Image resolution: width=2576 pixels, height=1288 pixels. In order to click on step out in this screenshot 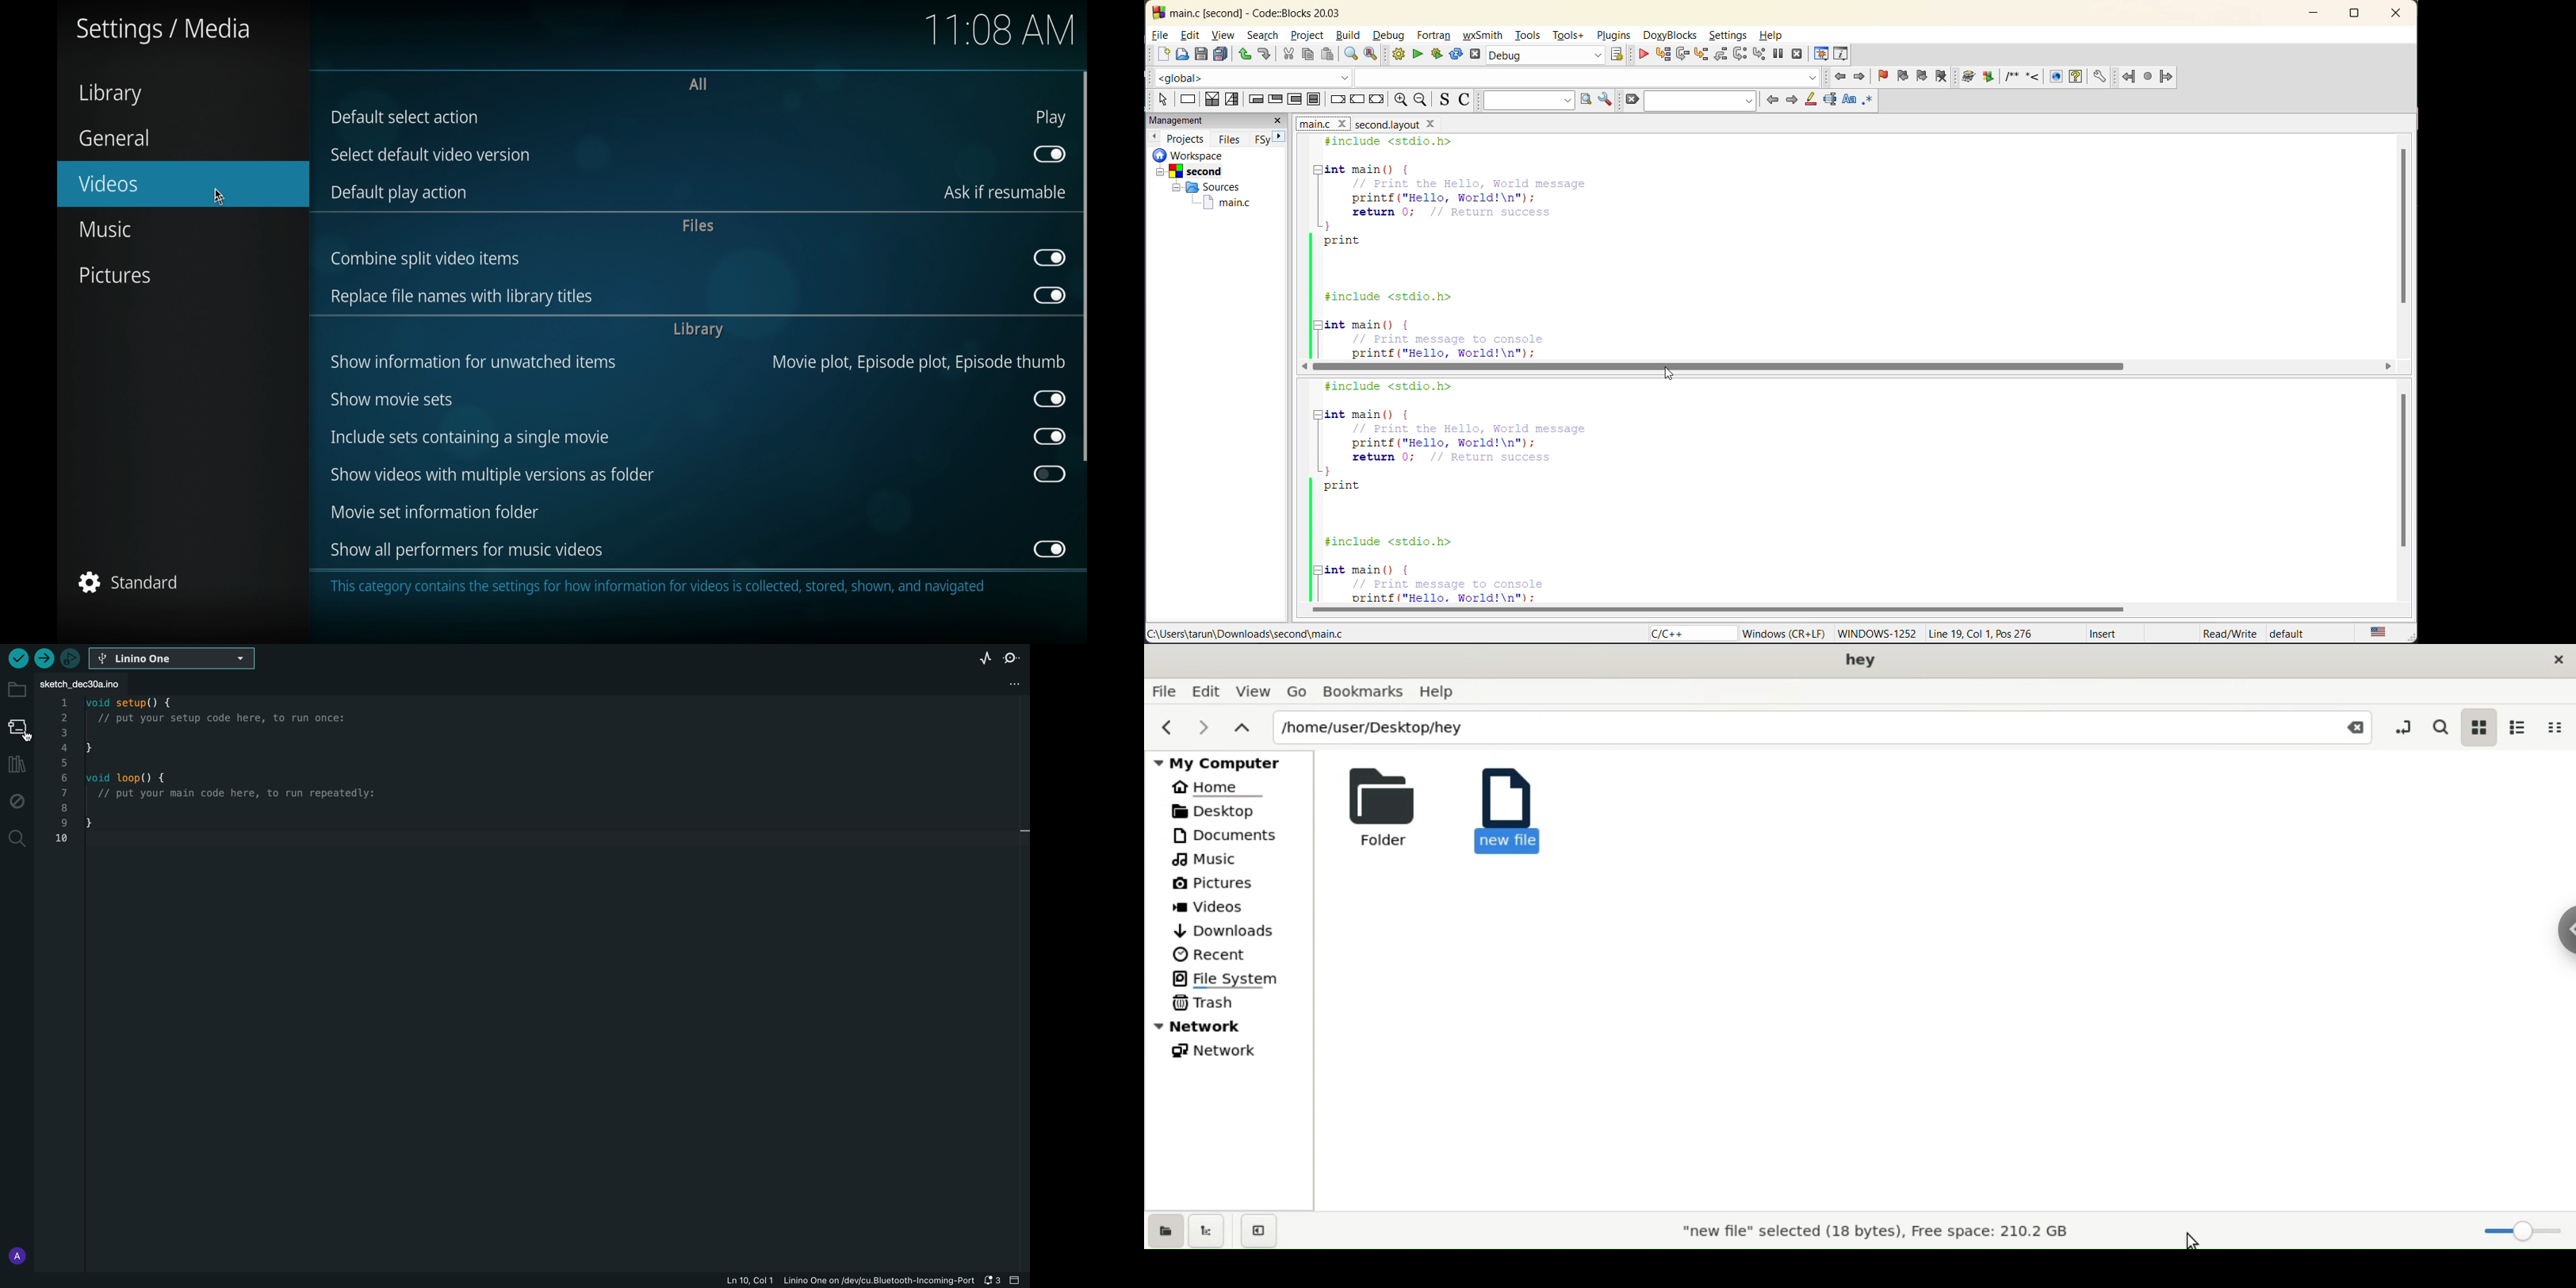, I will do `click(1722, 55)`.